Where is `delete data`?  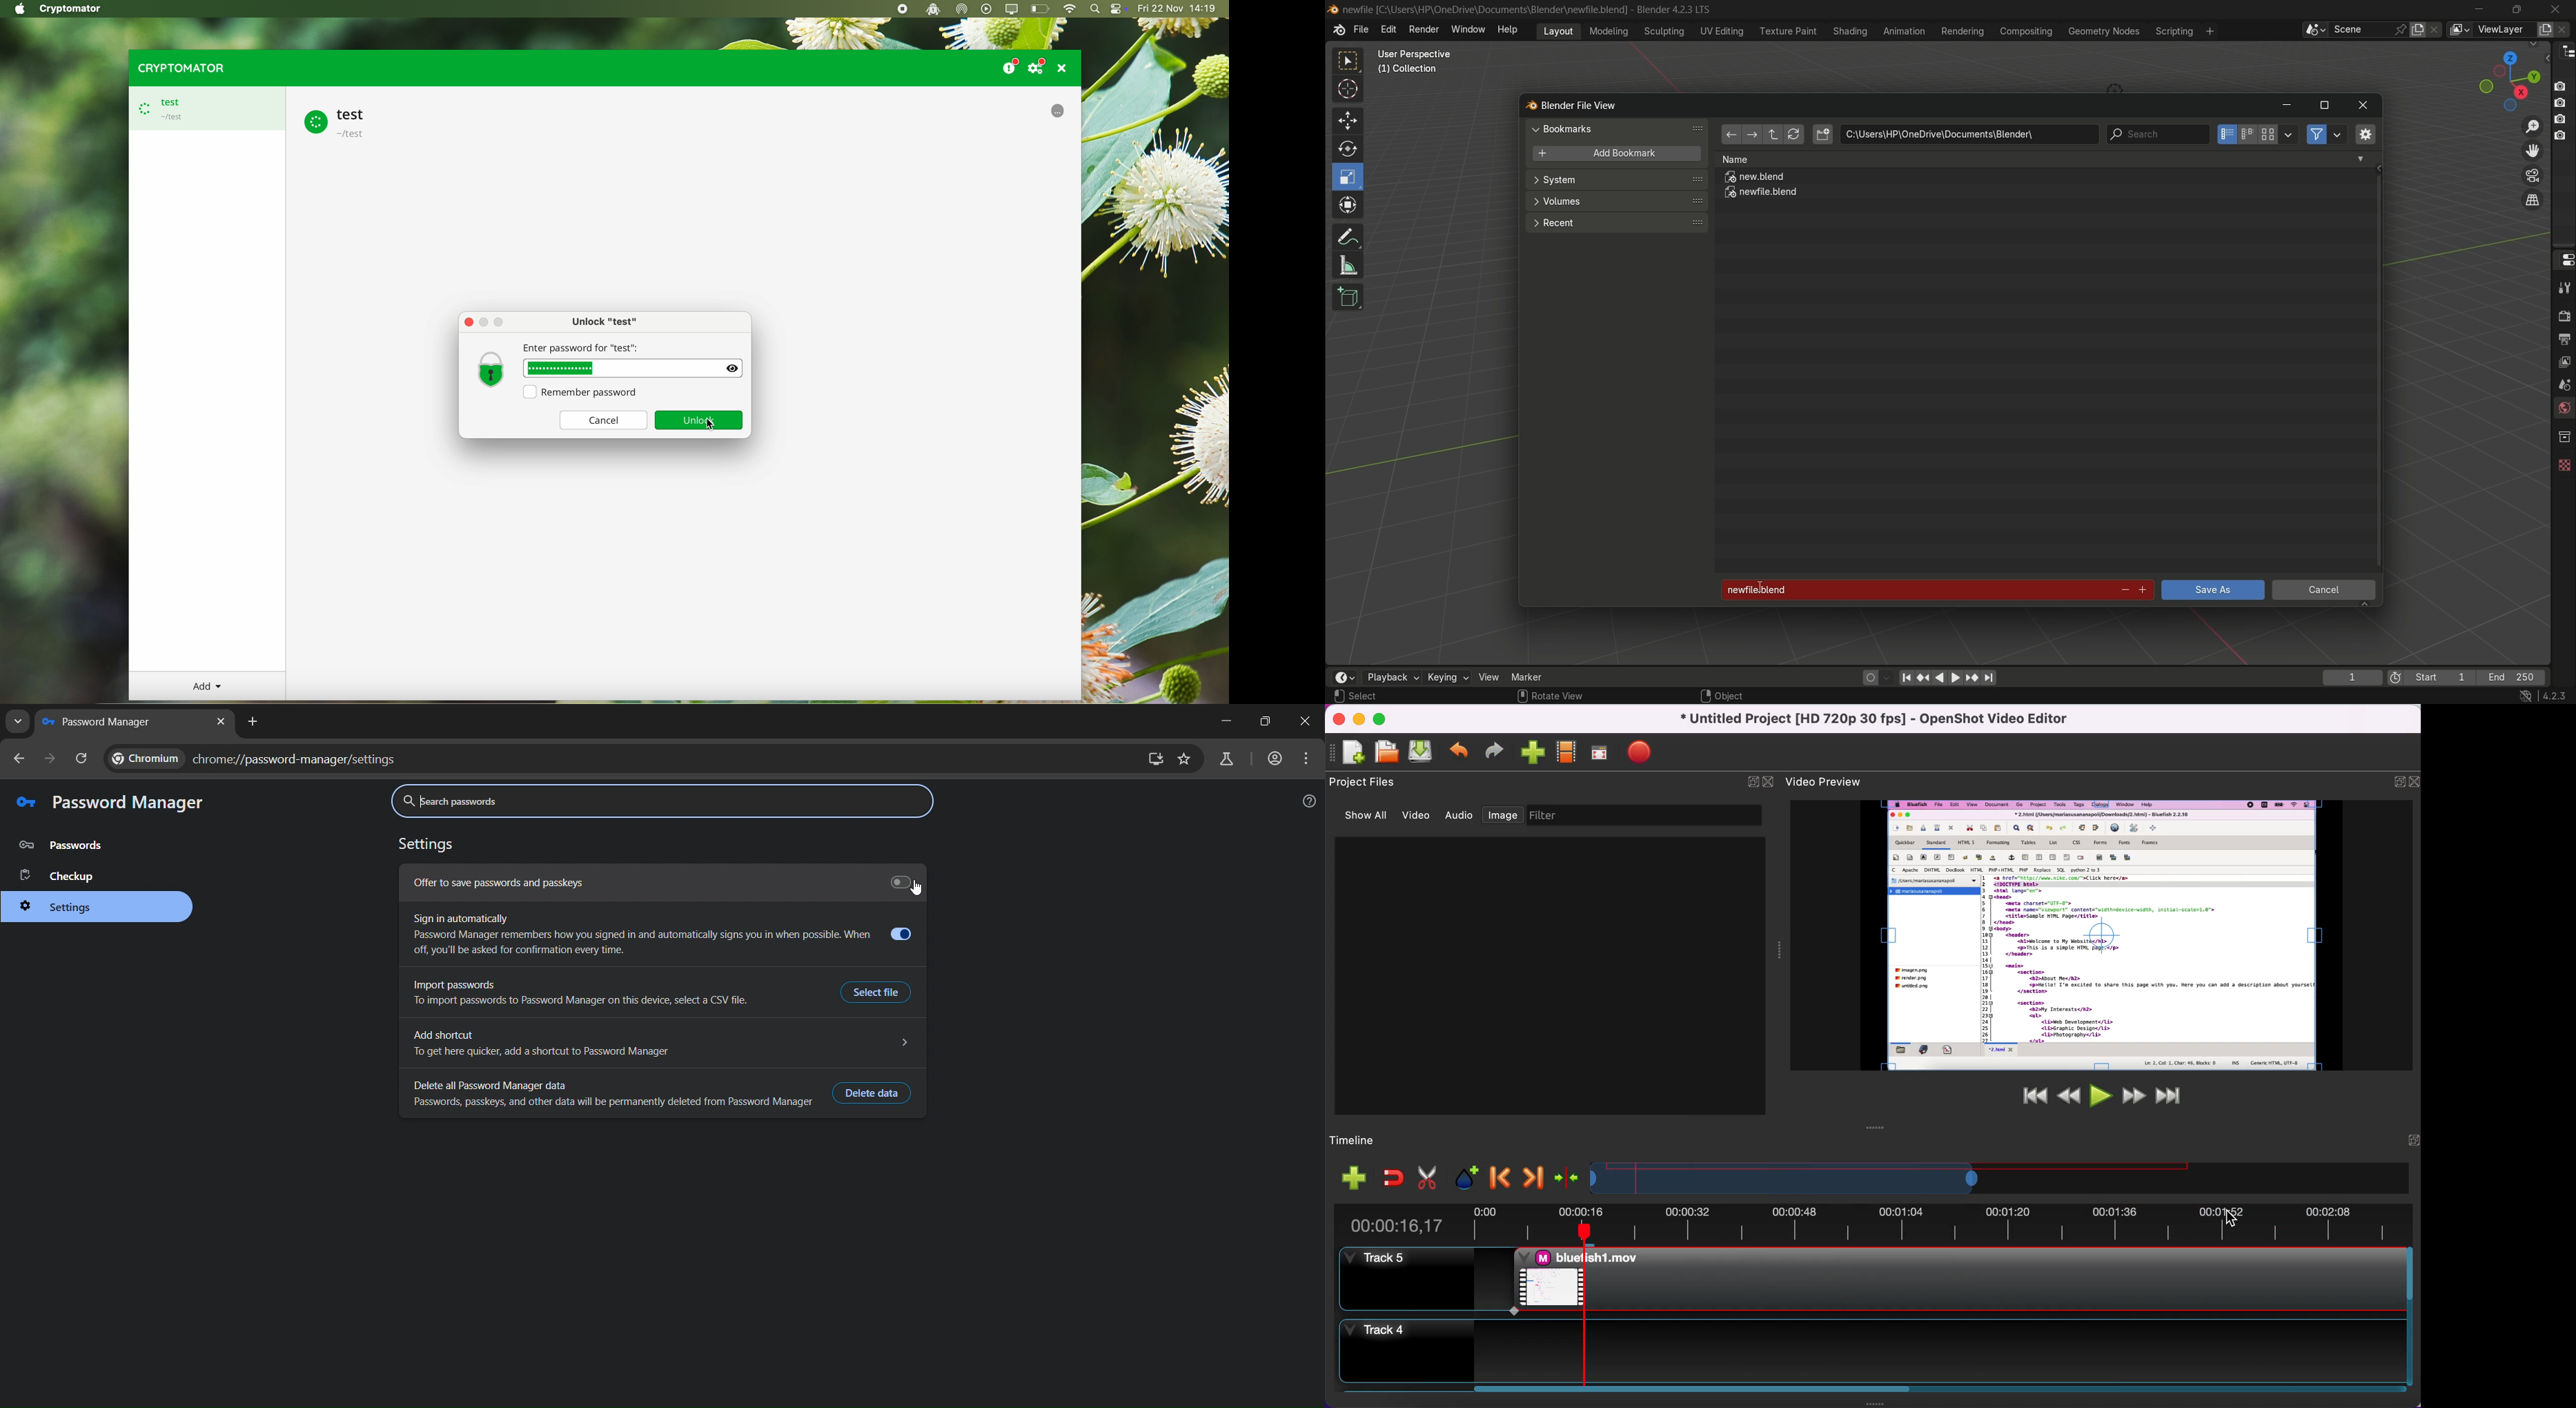 delete data is located at coordinates (871, 1092).